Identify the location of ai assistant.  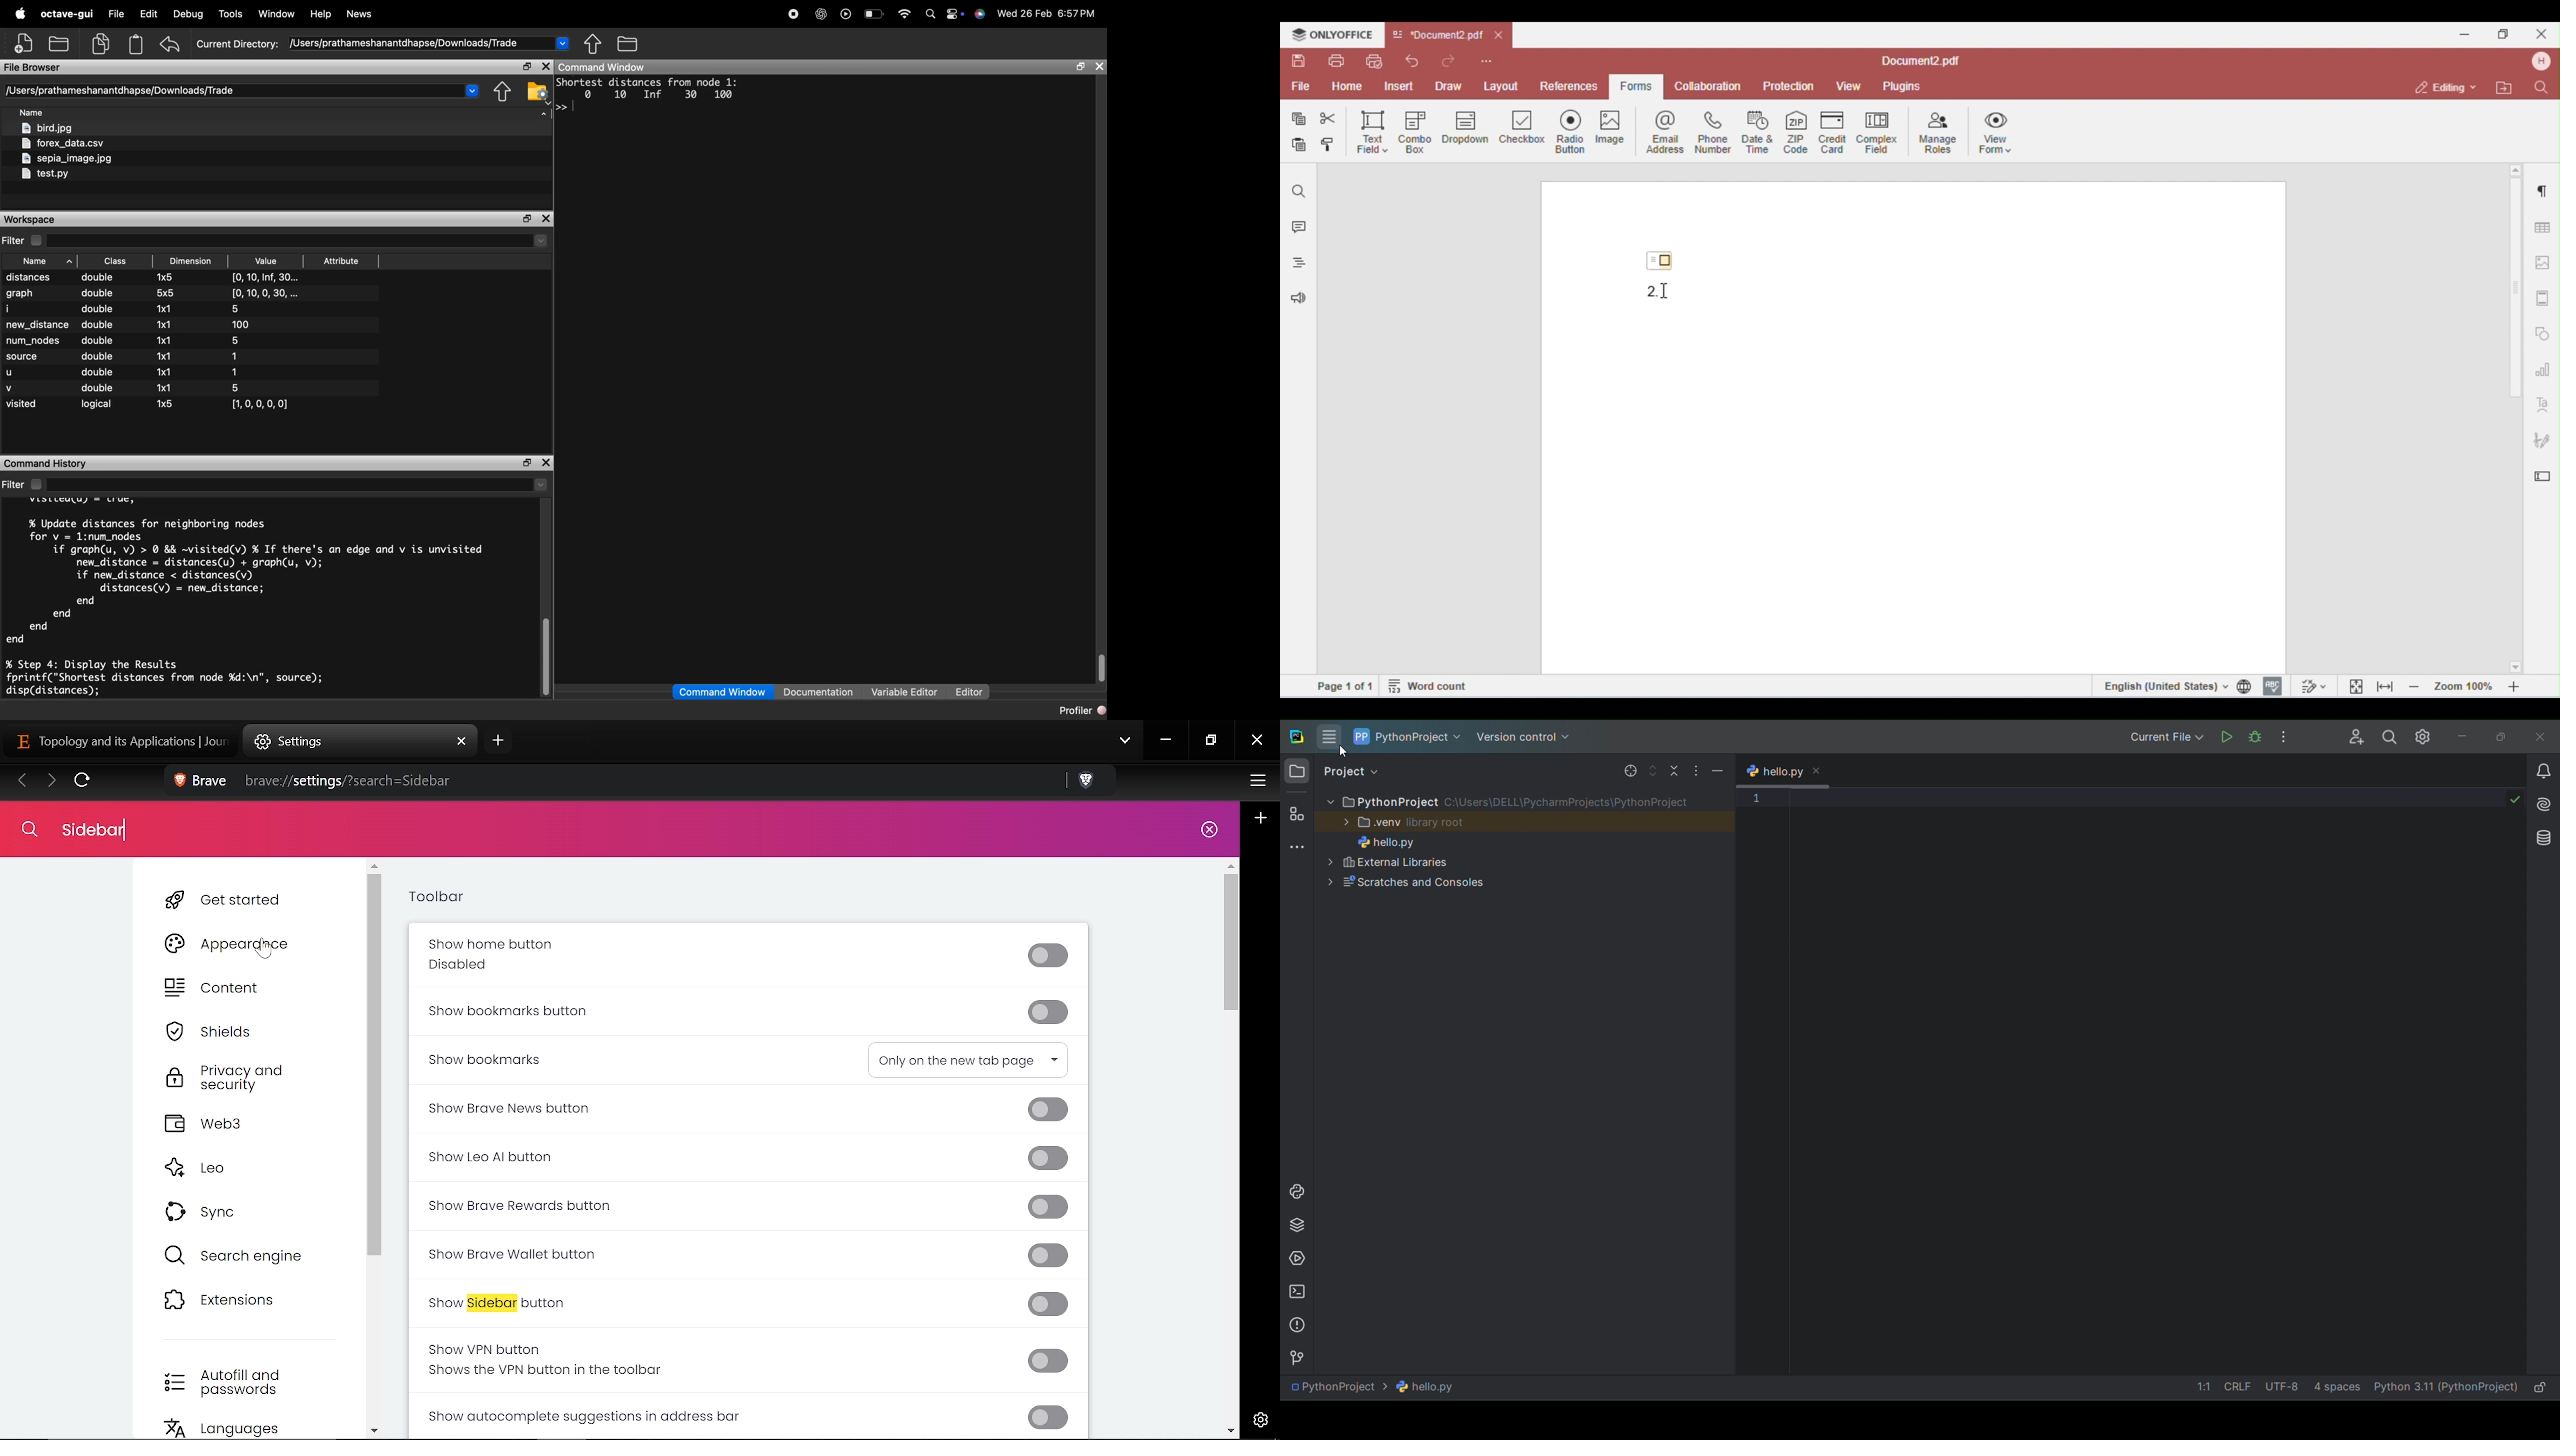
(2543, 803).